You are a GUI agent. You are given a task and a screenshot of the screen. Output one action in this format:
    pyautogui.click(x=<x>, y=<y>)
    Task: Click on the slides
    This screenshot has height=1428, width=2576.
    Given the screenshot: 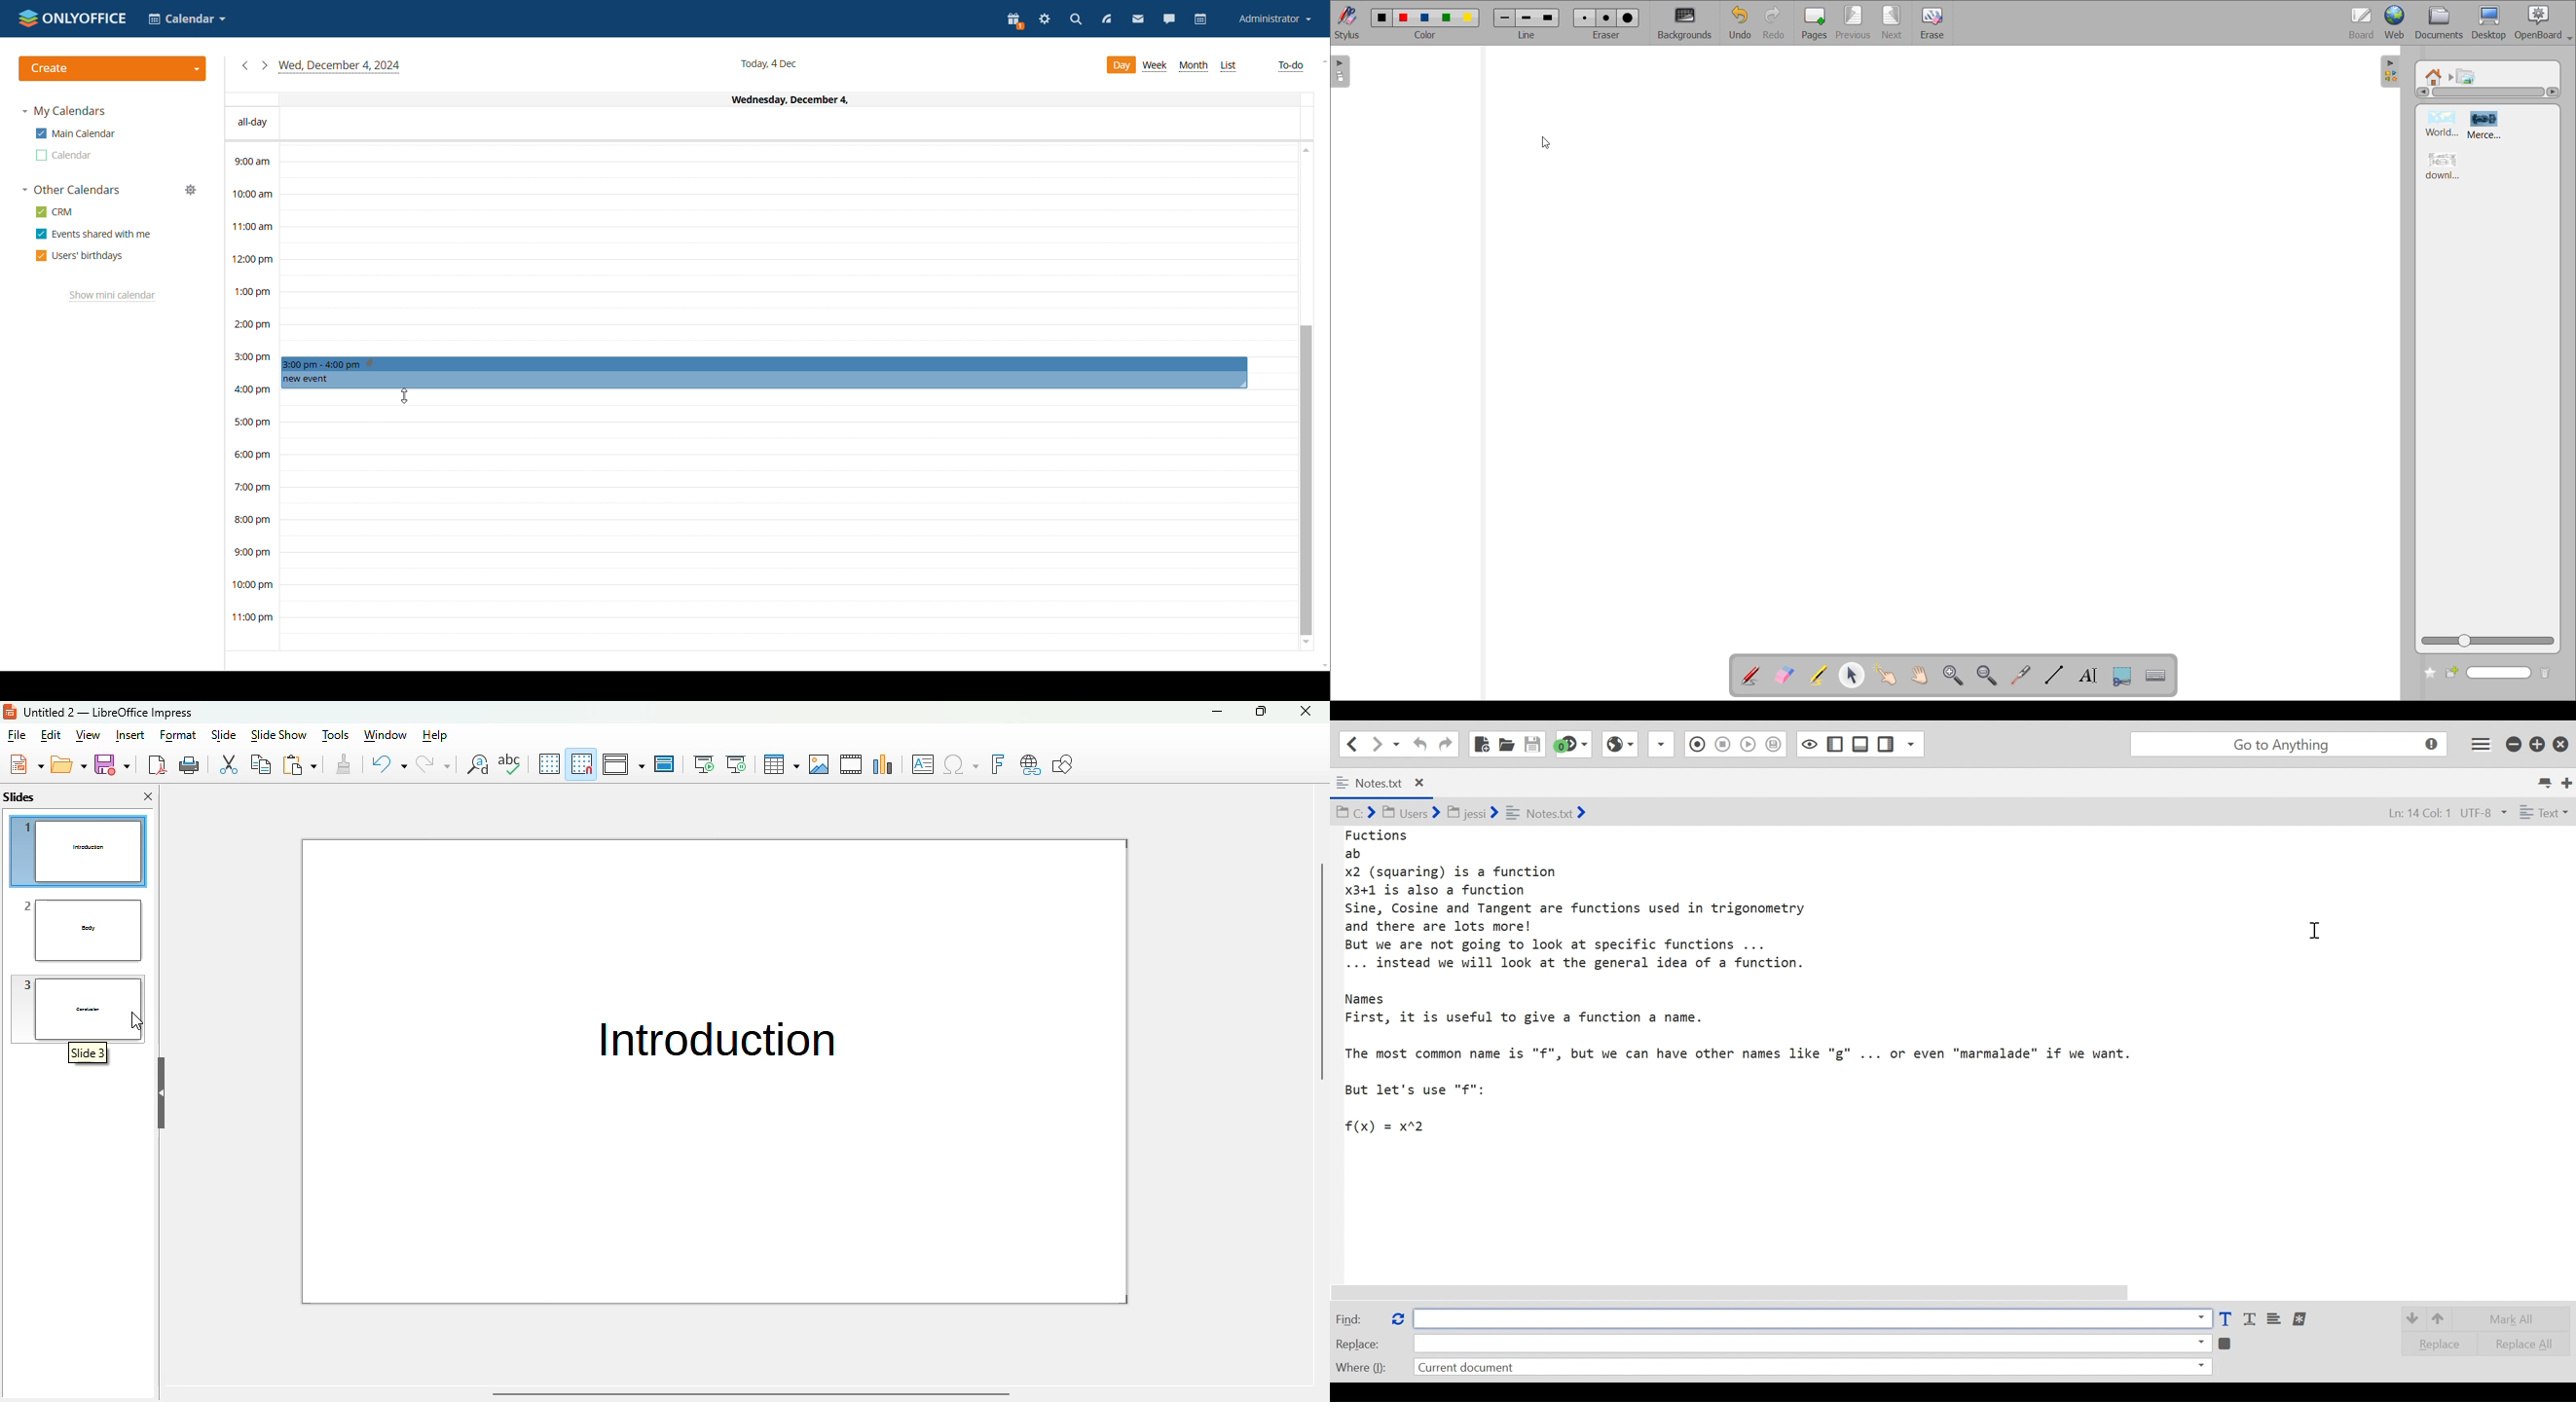 What is the action you would take?
    pyautogui.click(x=18, y=797)
    